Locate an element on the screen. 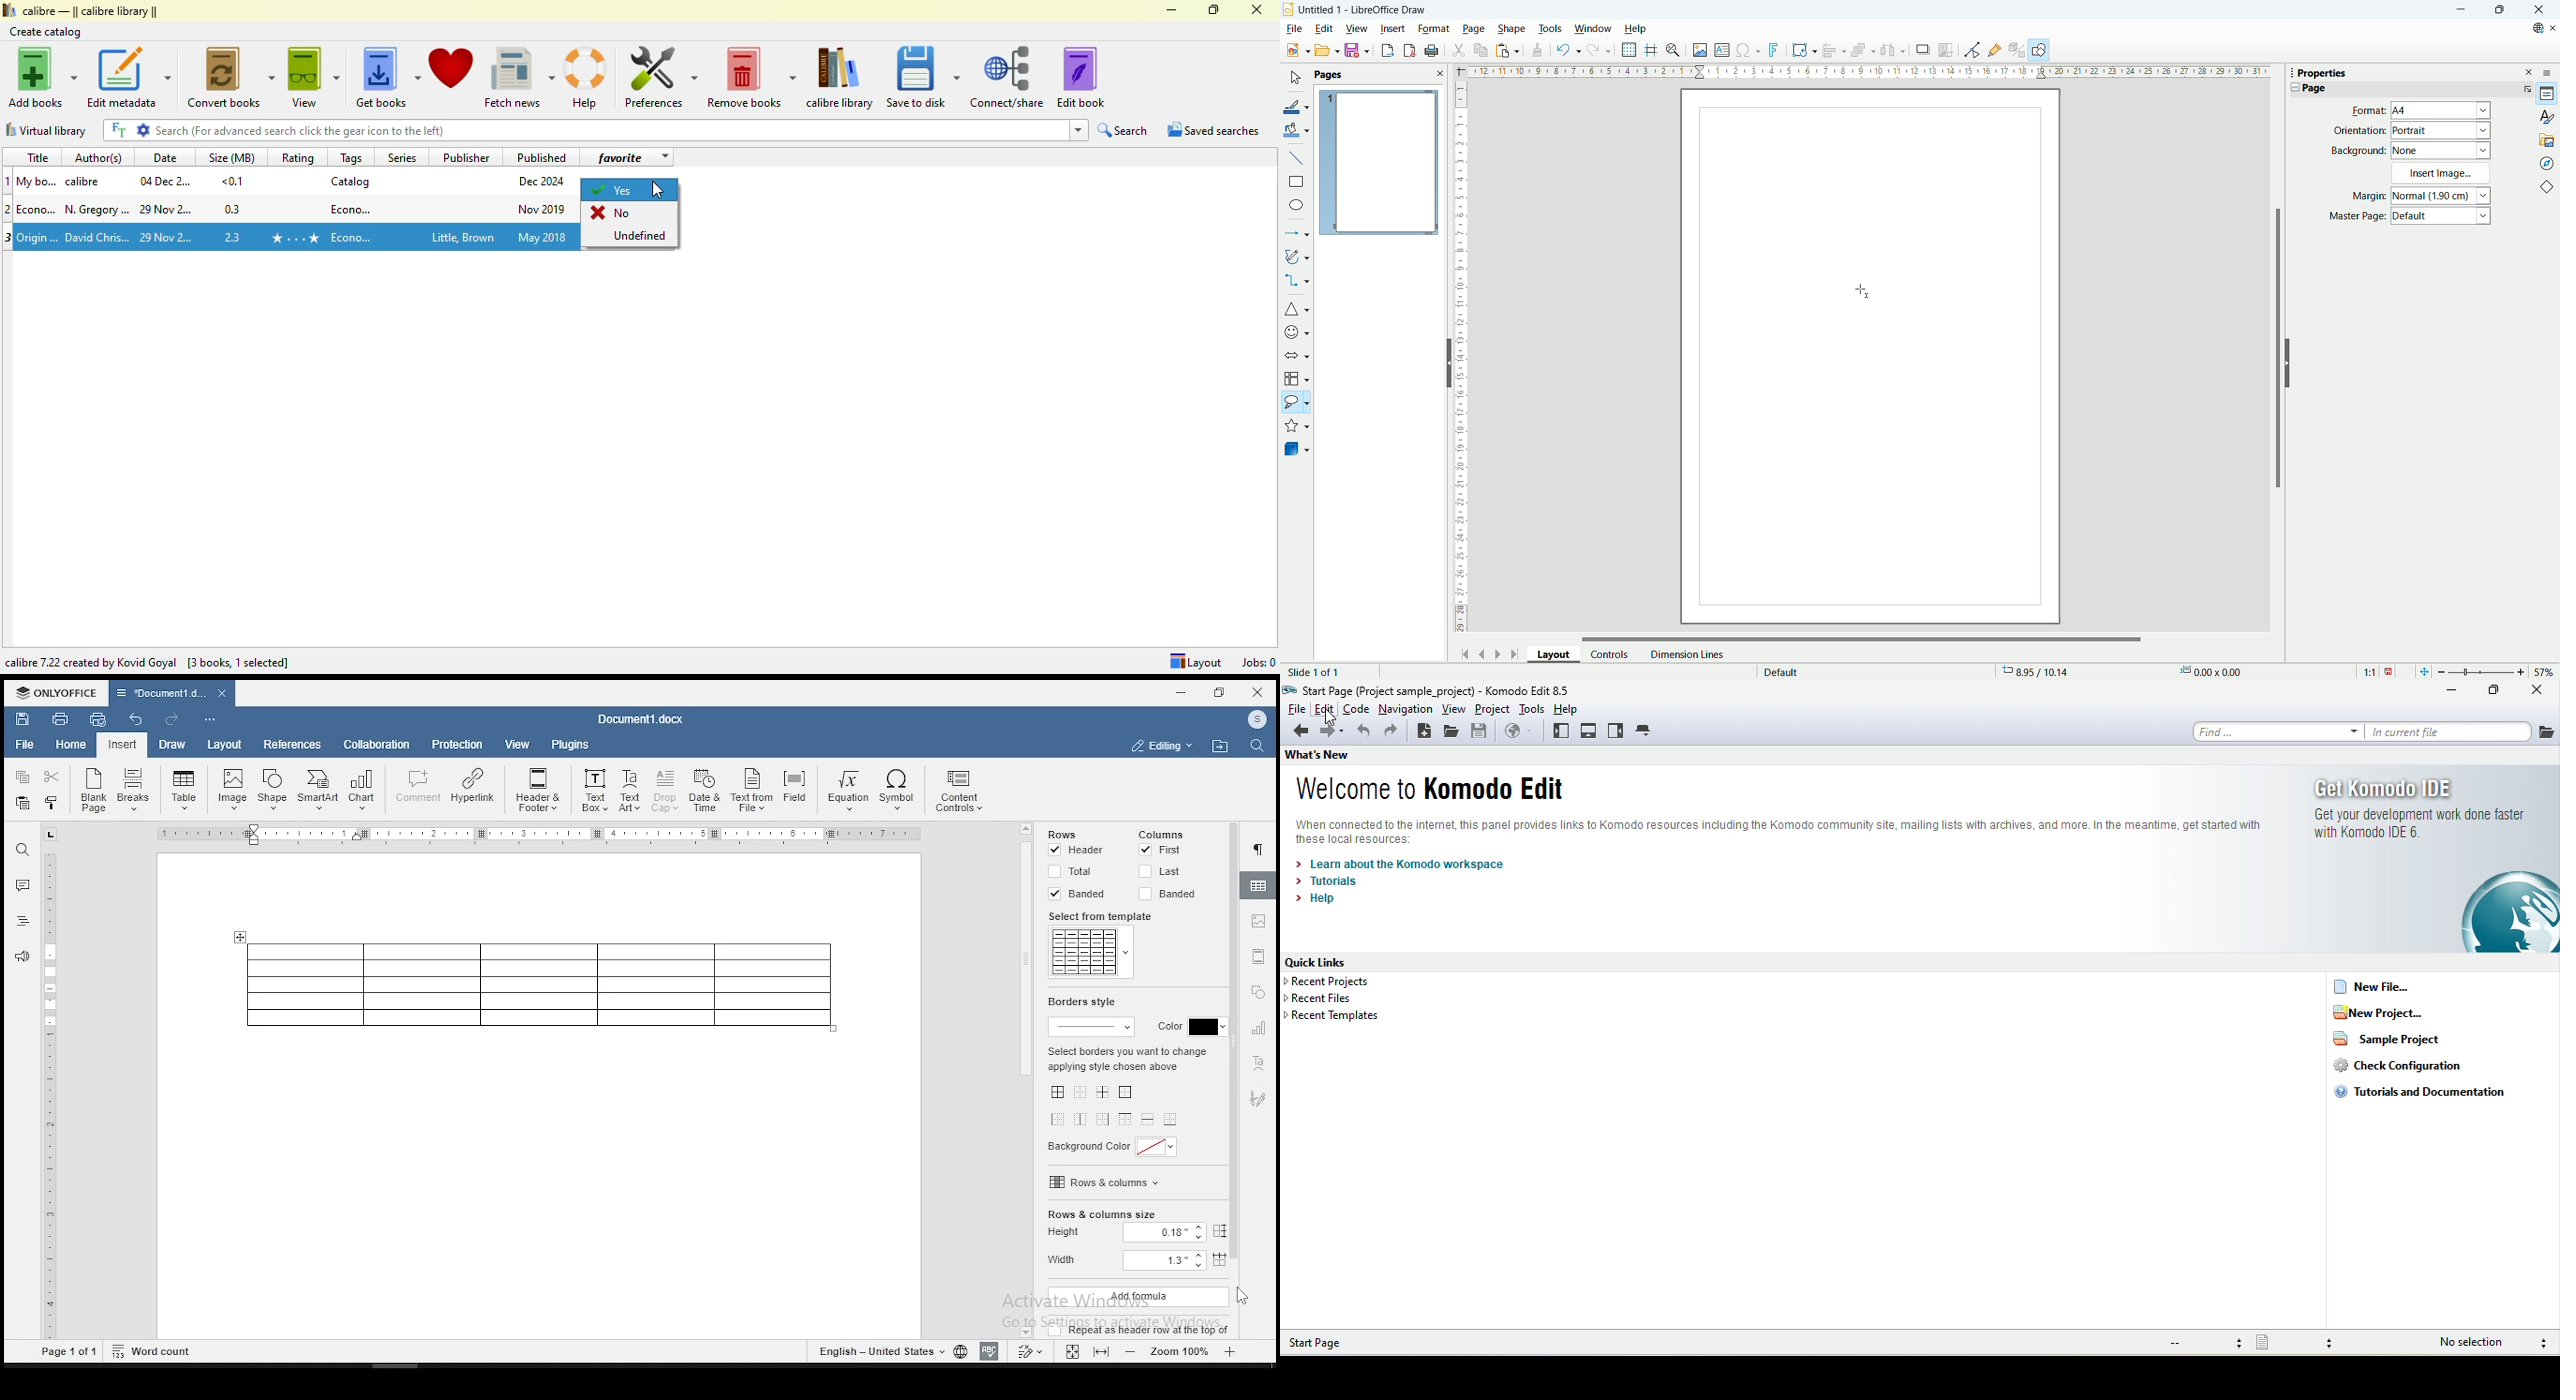  export as PDF is located at coordinates (1408, 51).